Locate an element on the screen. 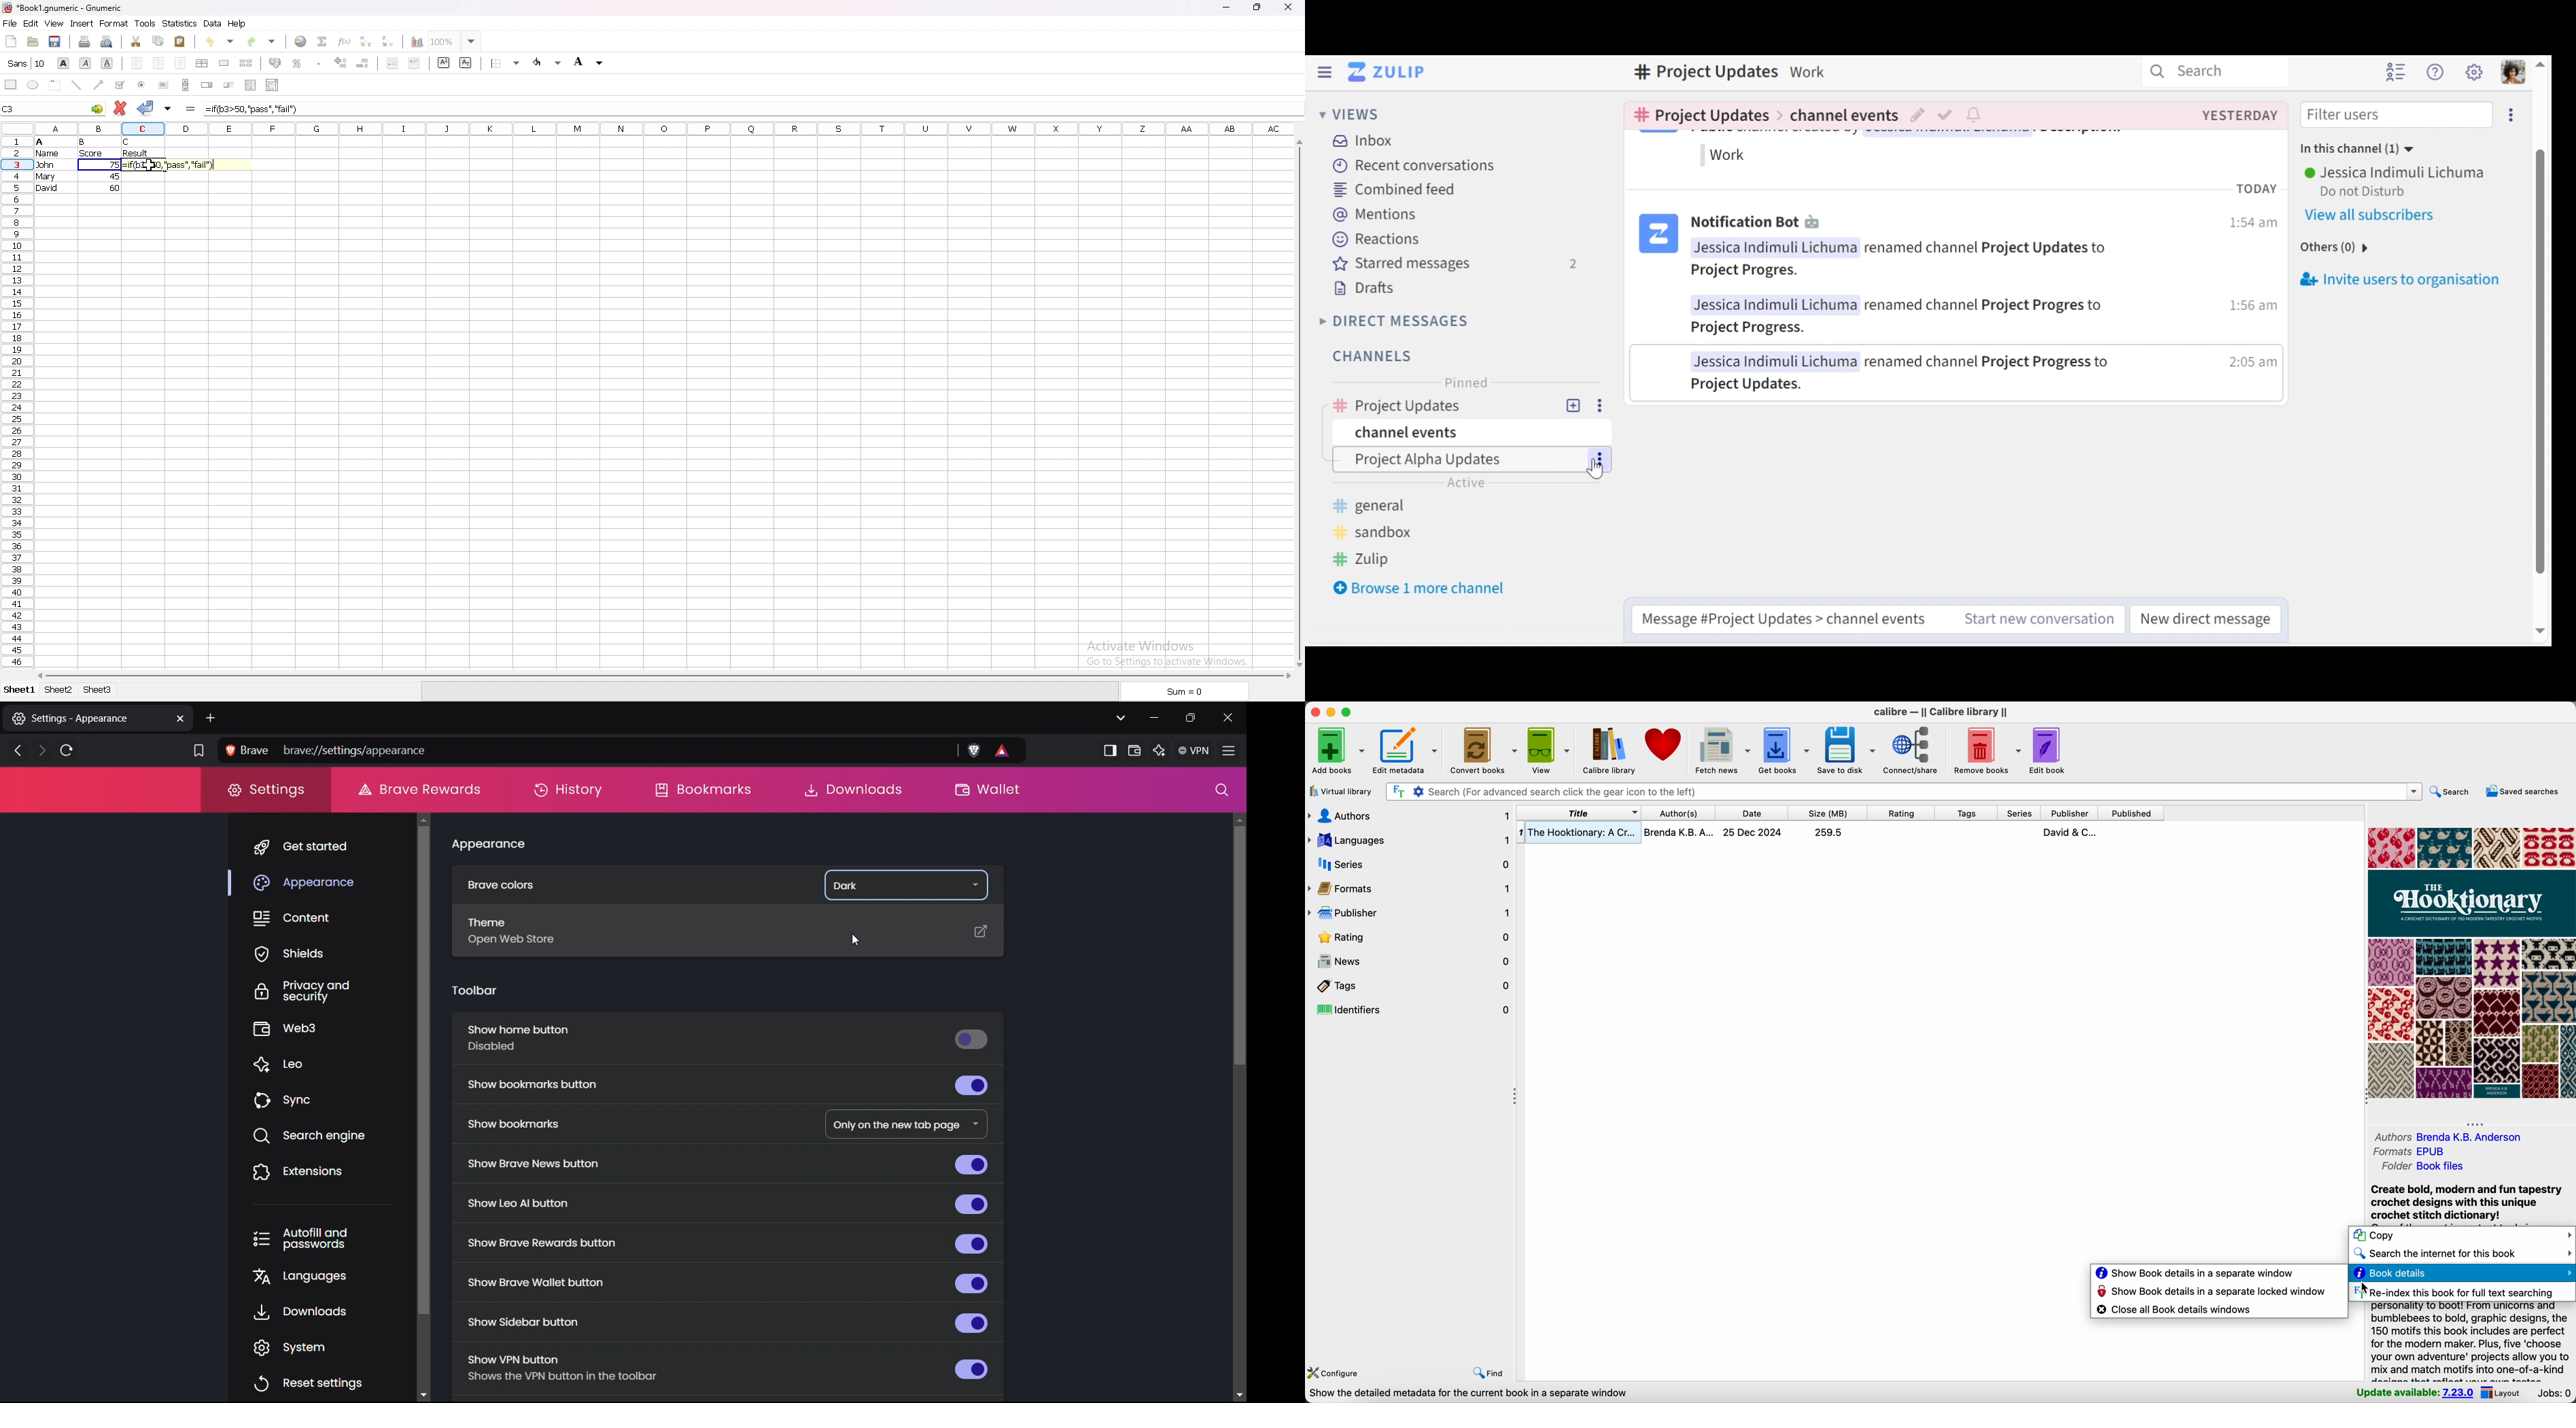 The height and width of the screenshot is (1428, 2576). show book details in a separate locked window is located at coordinates (2212, 1293).